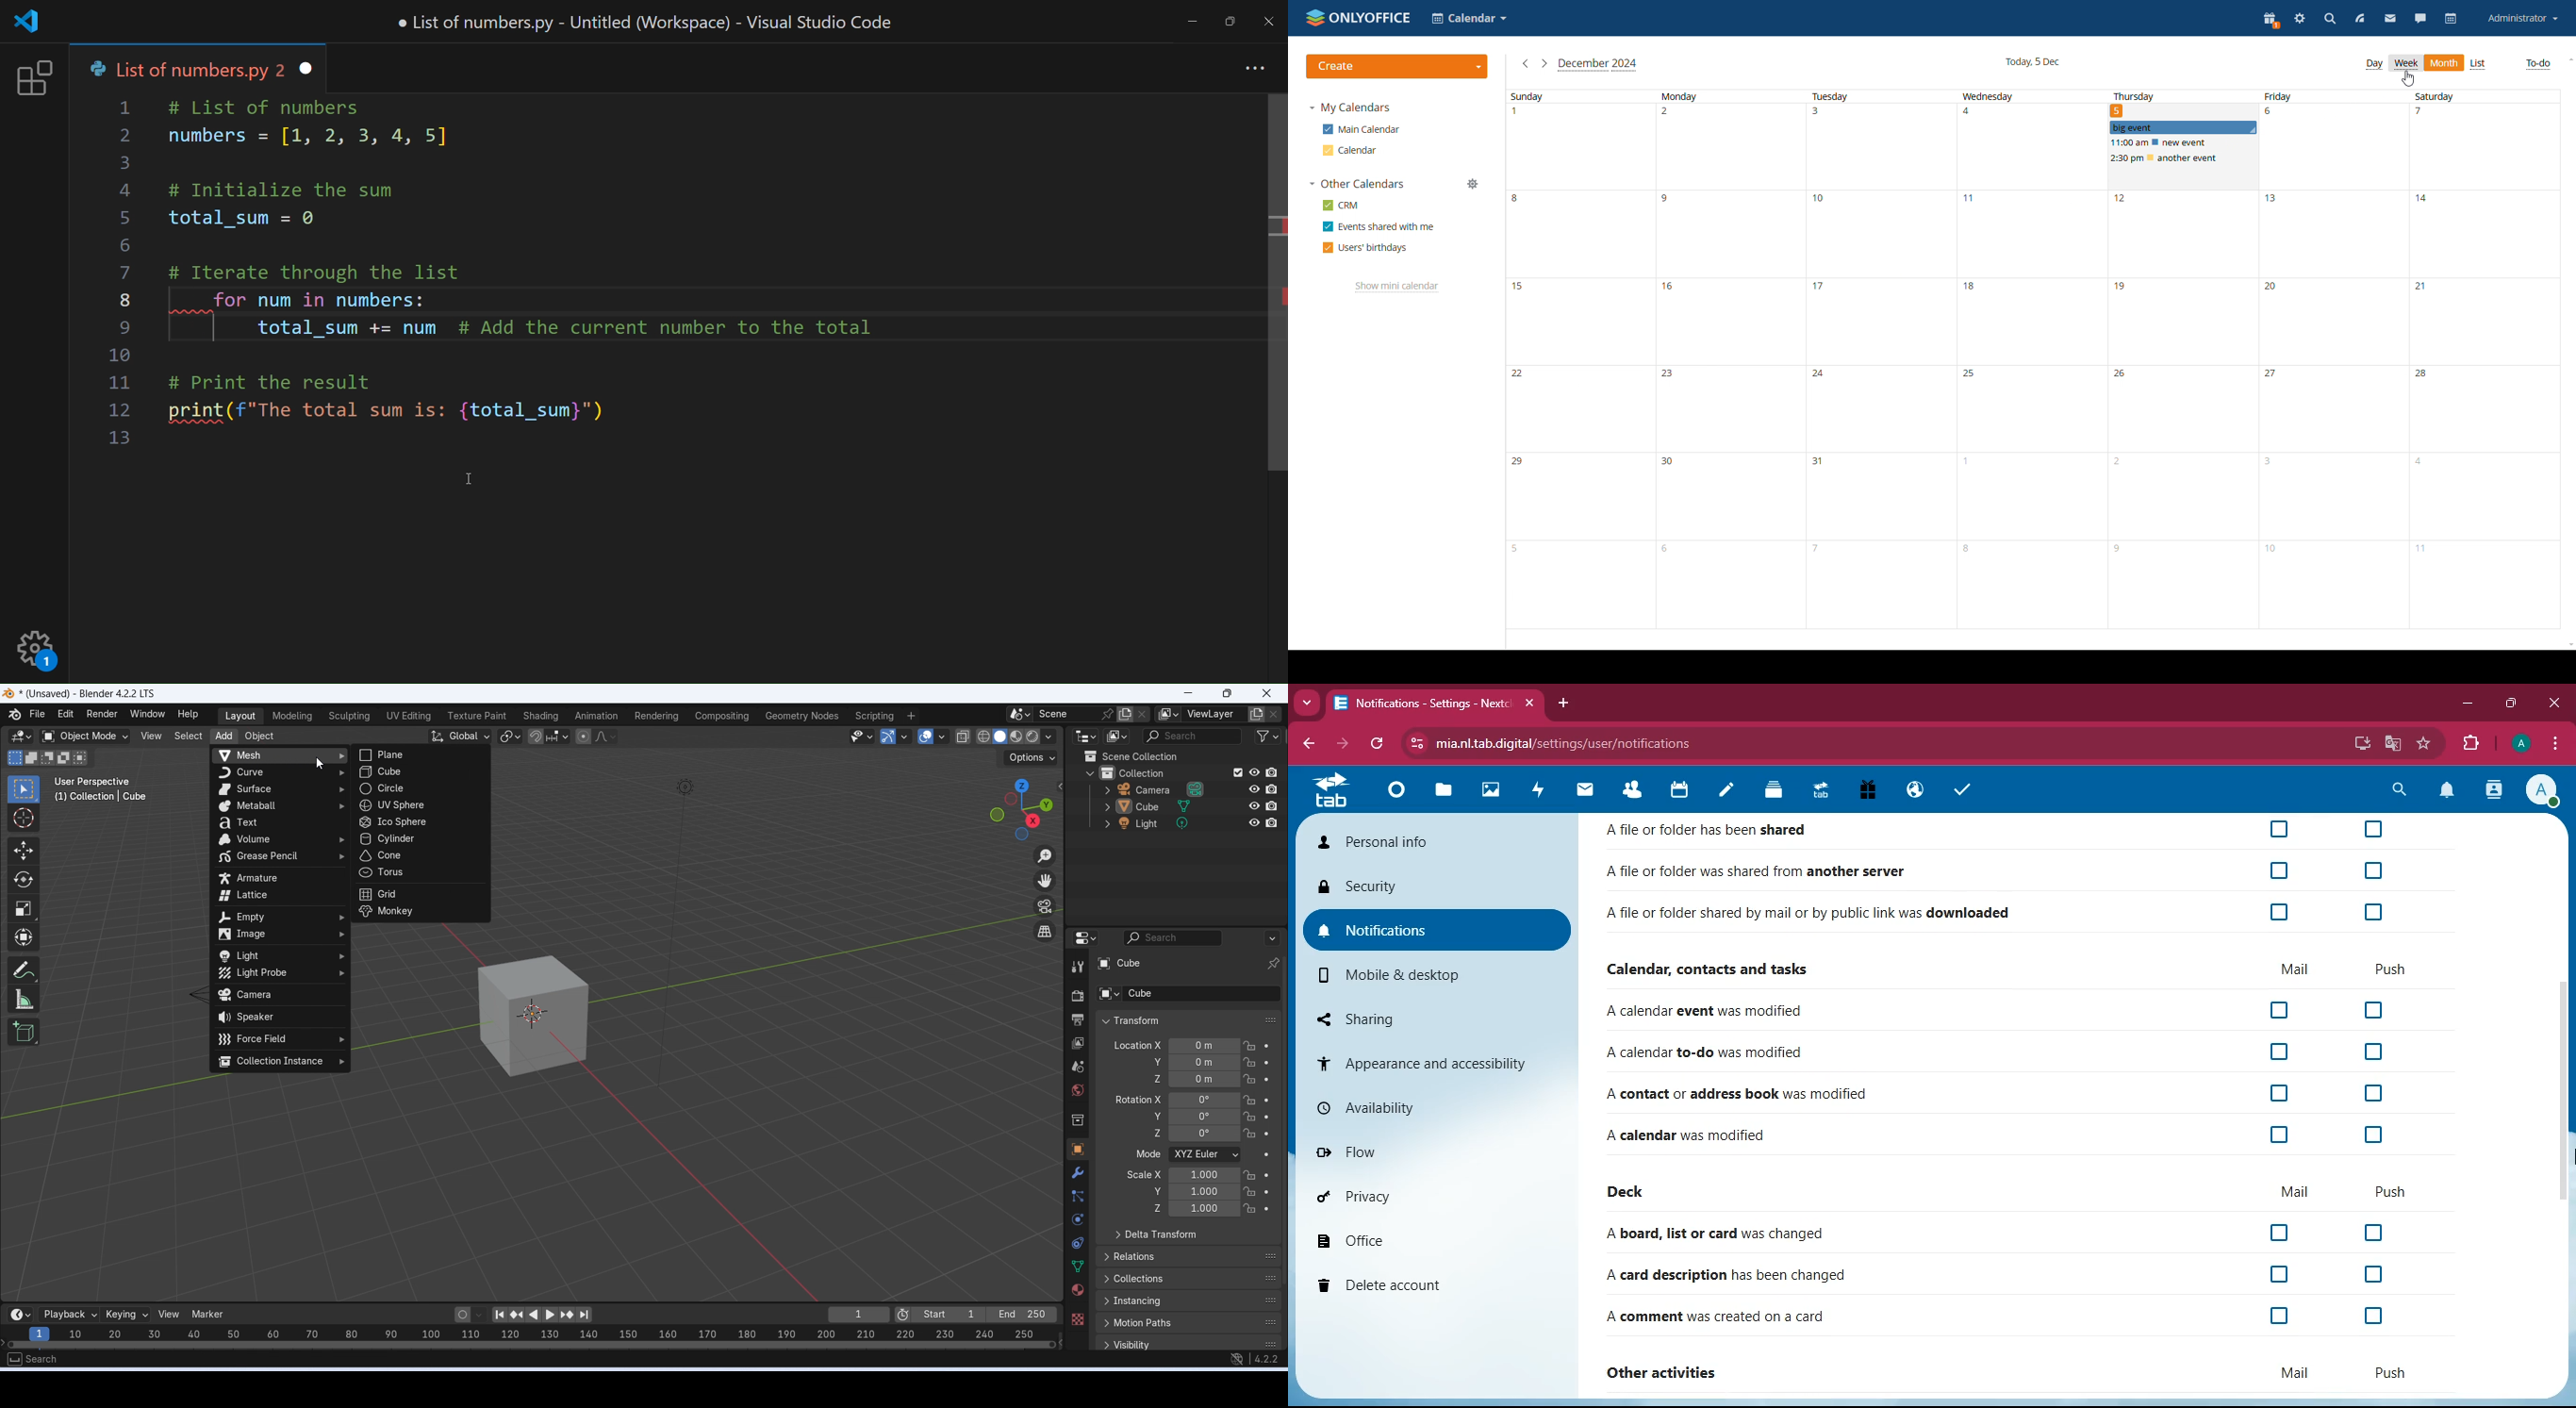 Image resolution: width=2576 pixels, height=1428 pixels. I want to click on appearance and accessibility, so click(1434, 1064).